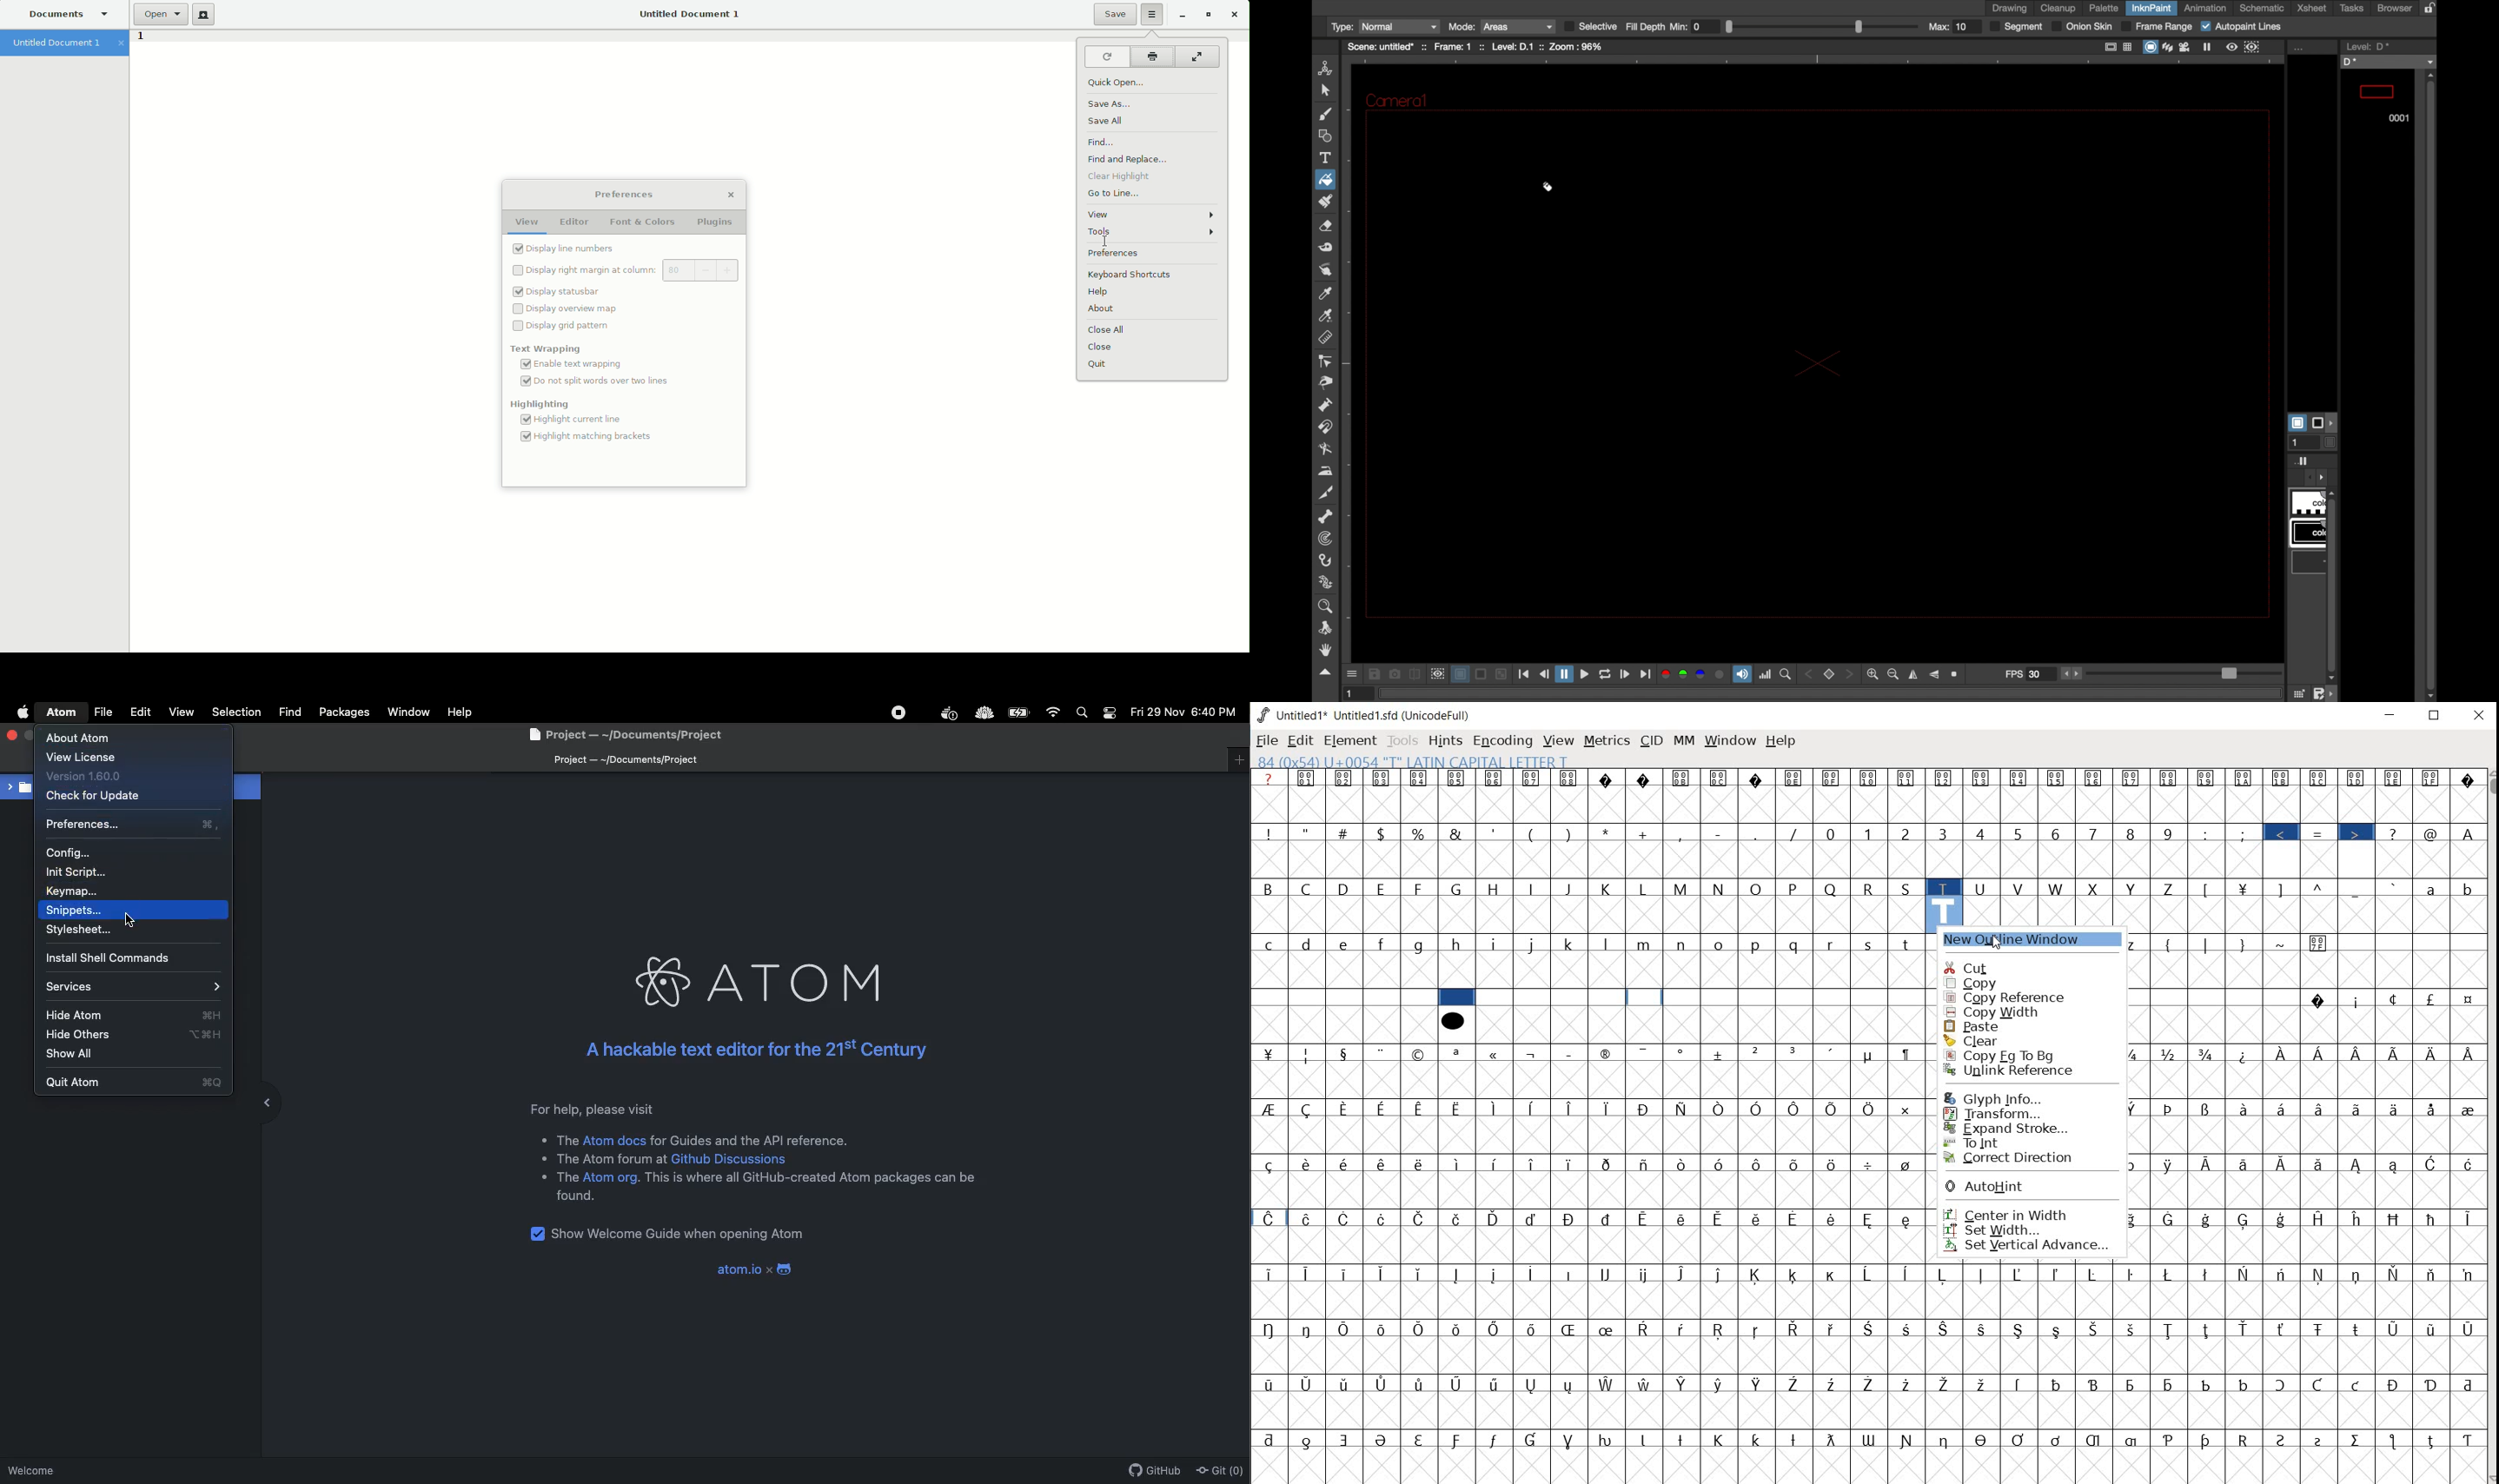 Image resolution: width=2520 pixels, height=1484 pixels. What do you see at coordinates (31, 1473) in the screenshot?
I see `Welome` at bounding box center [31, 1473].